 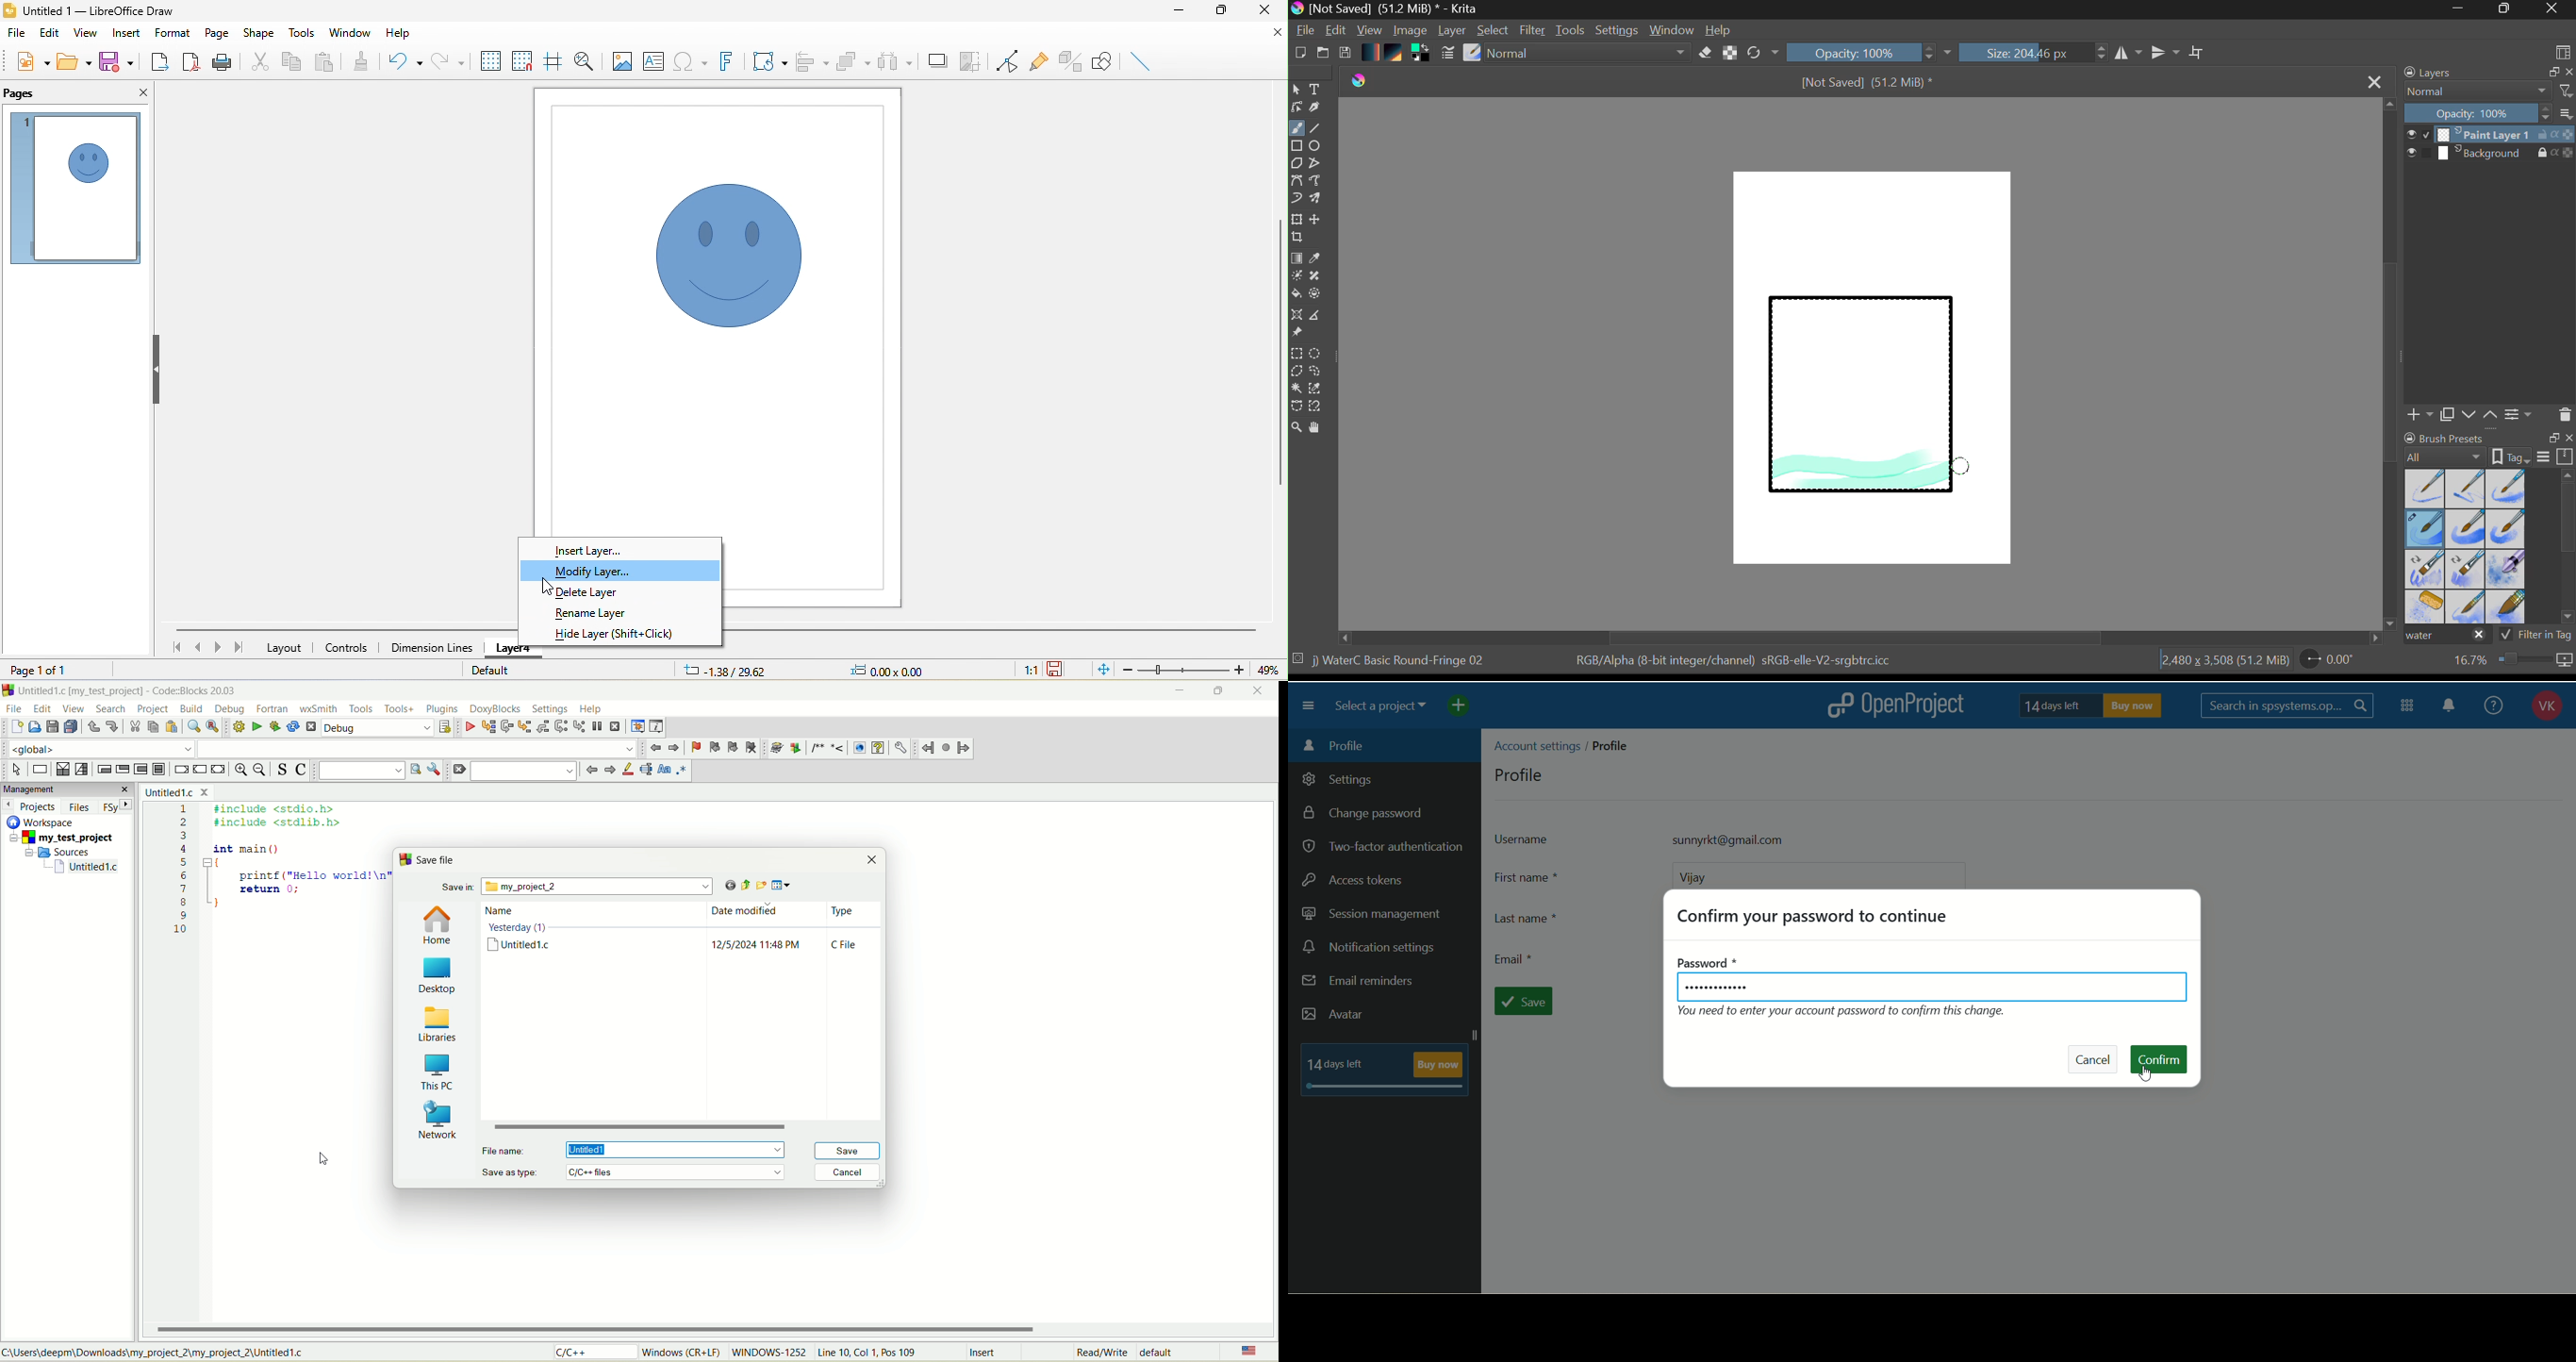 What do you see at coordinates (985, 1353) in the screenshot?
I see `insert` at bounding box center [985, 1353].